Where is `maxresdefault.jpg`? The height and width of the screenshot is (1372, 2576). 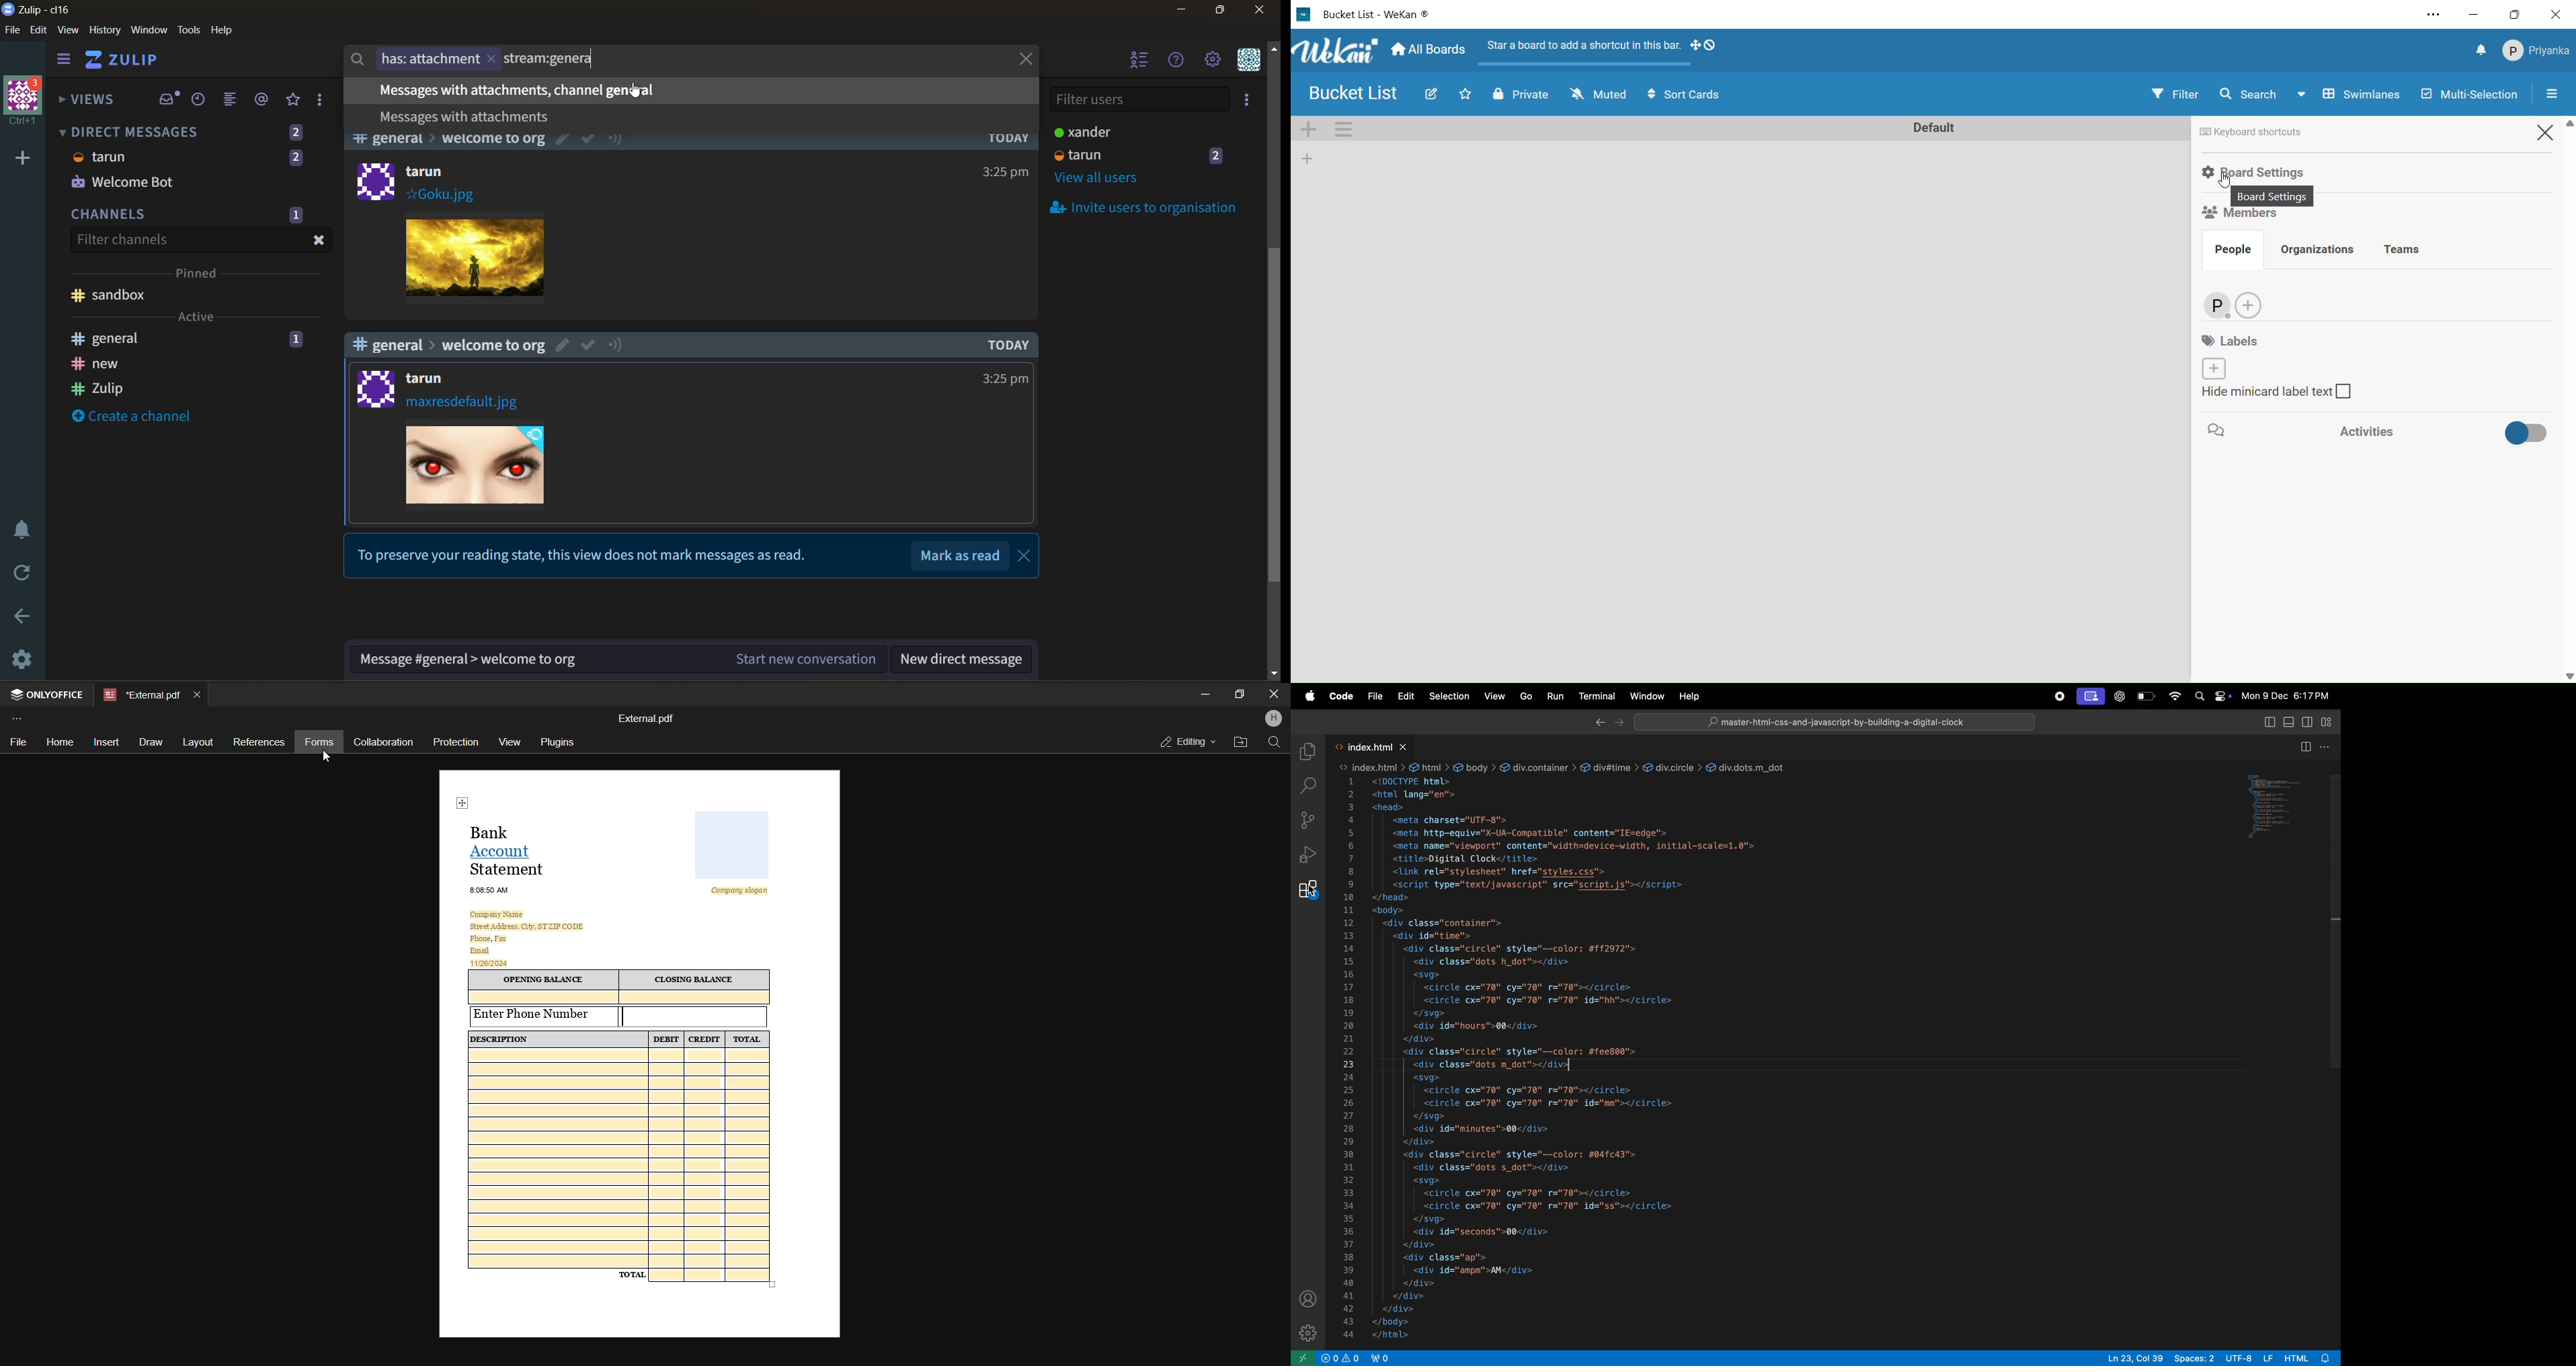 maxresdefault.jpg is located at coordinates (464, 404).